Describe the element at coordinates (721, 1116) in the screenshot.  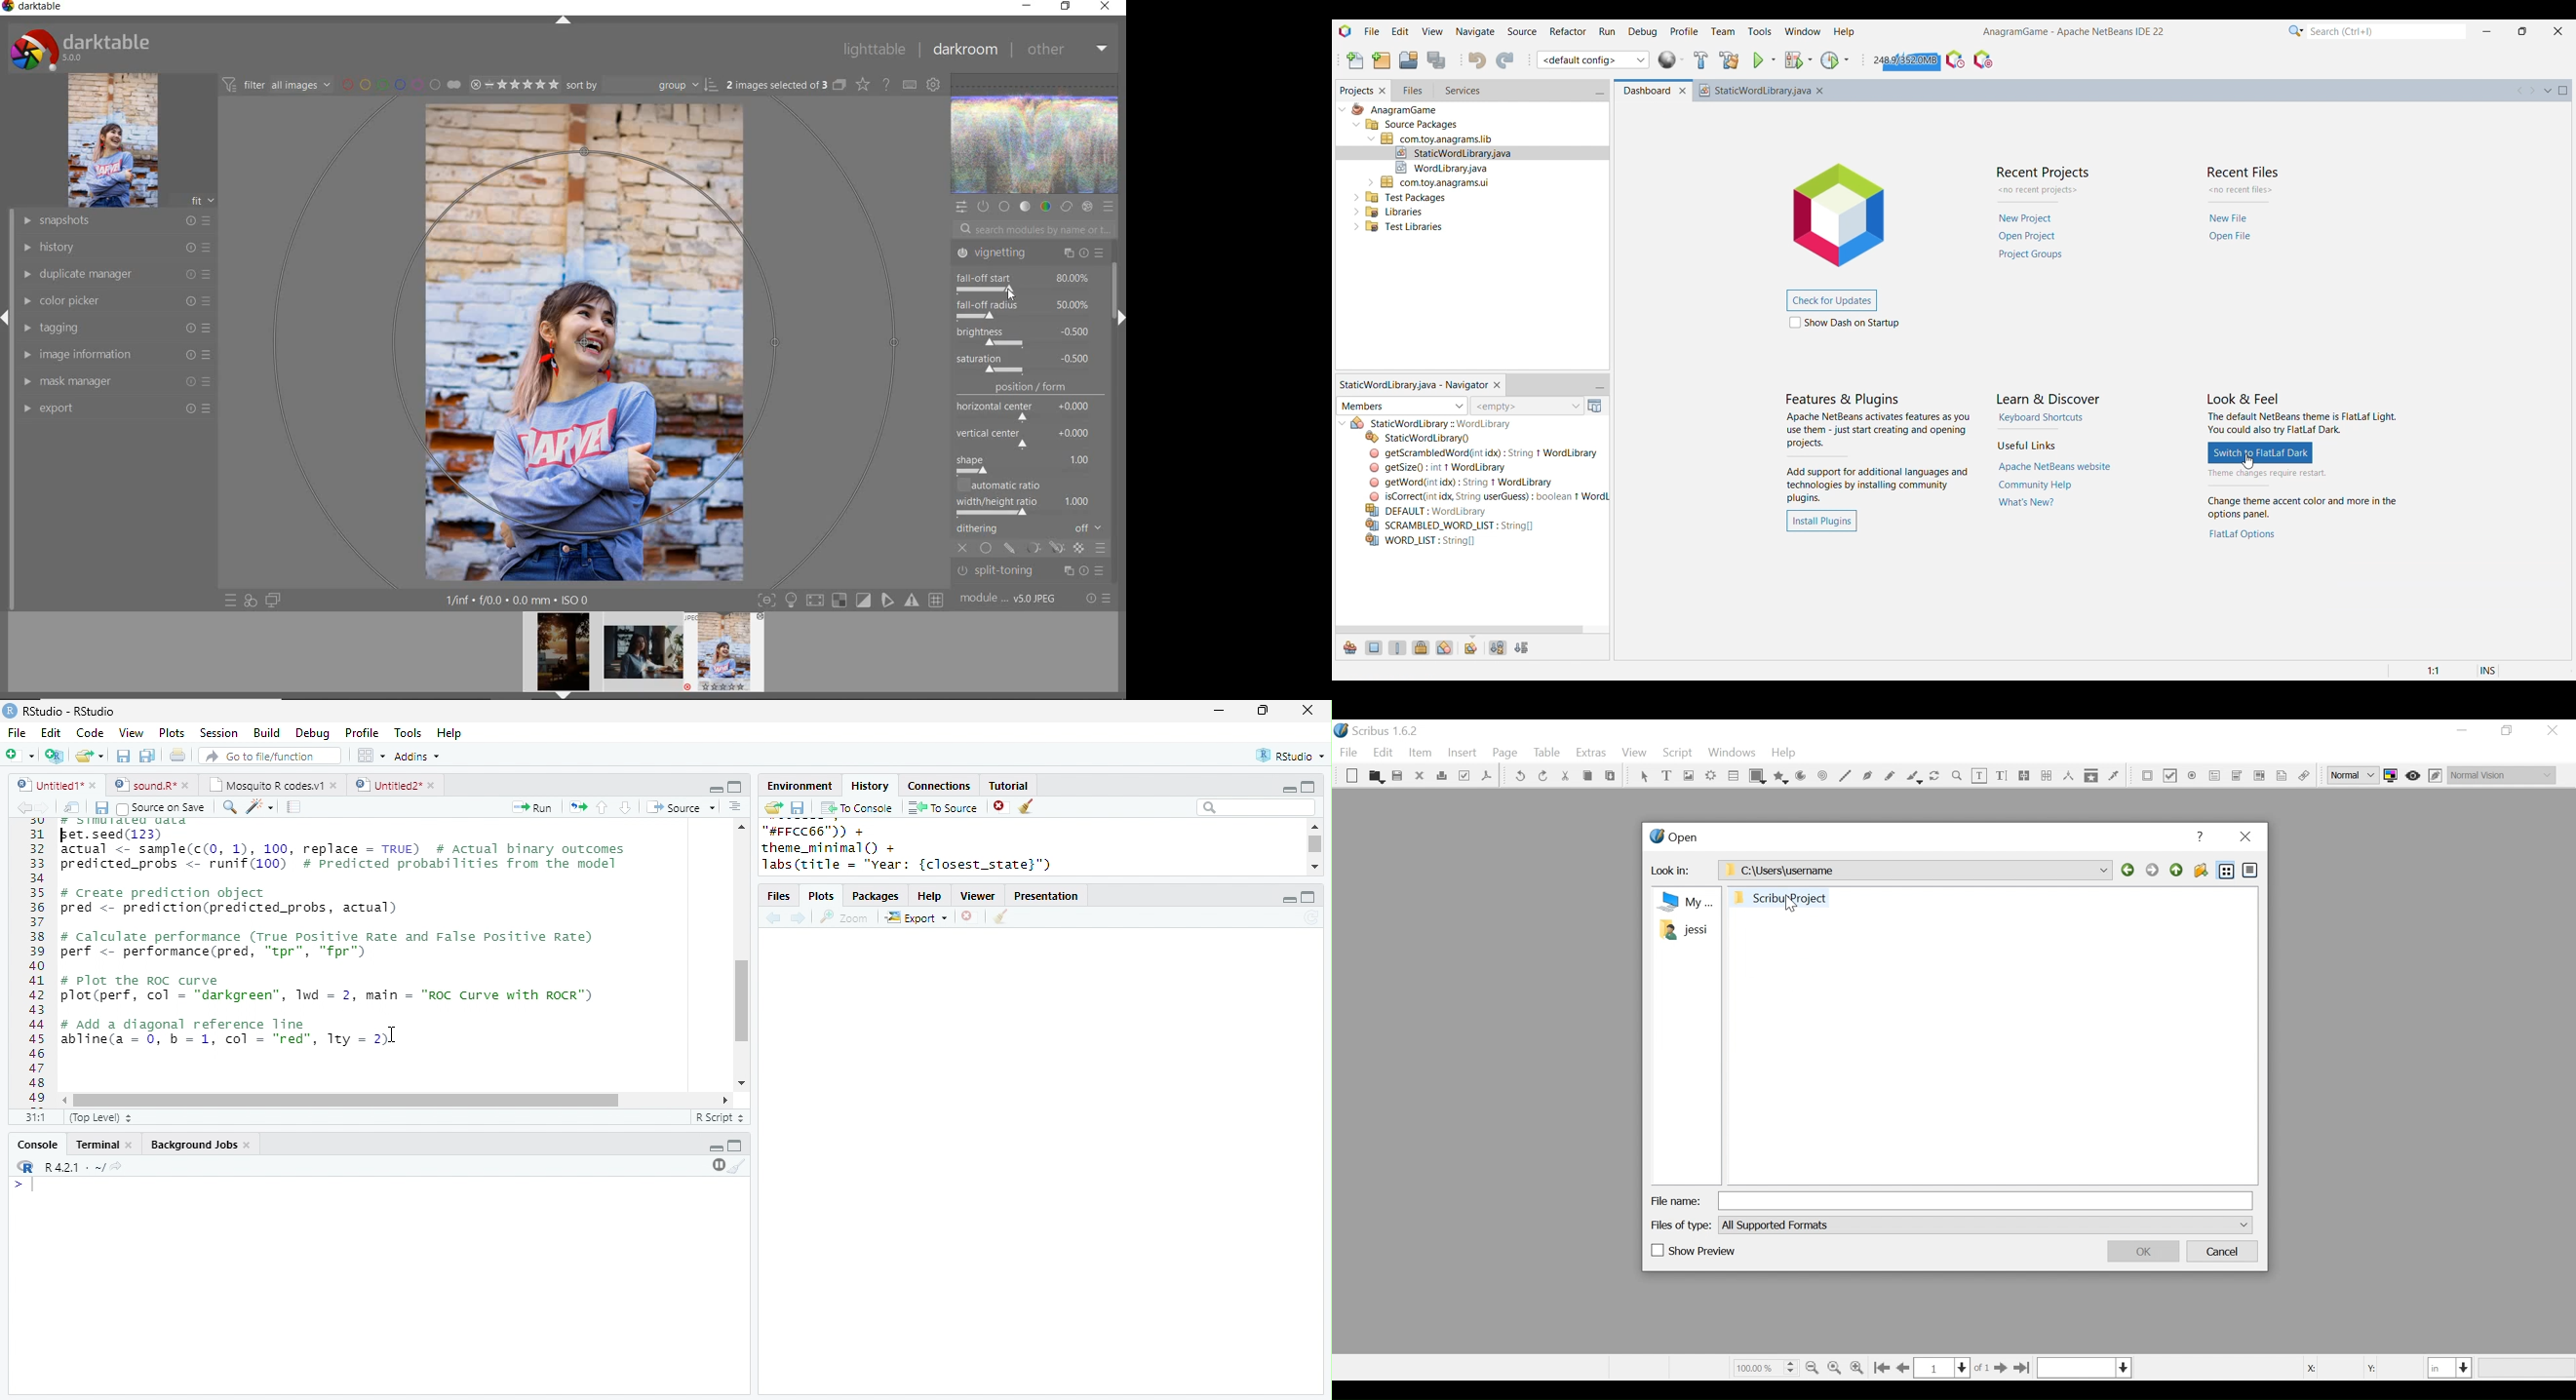
I see `R Script` at that location.